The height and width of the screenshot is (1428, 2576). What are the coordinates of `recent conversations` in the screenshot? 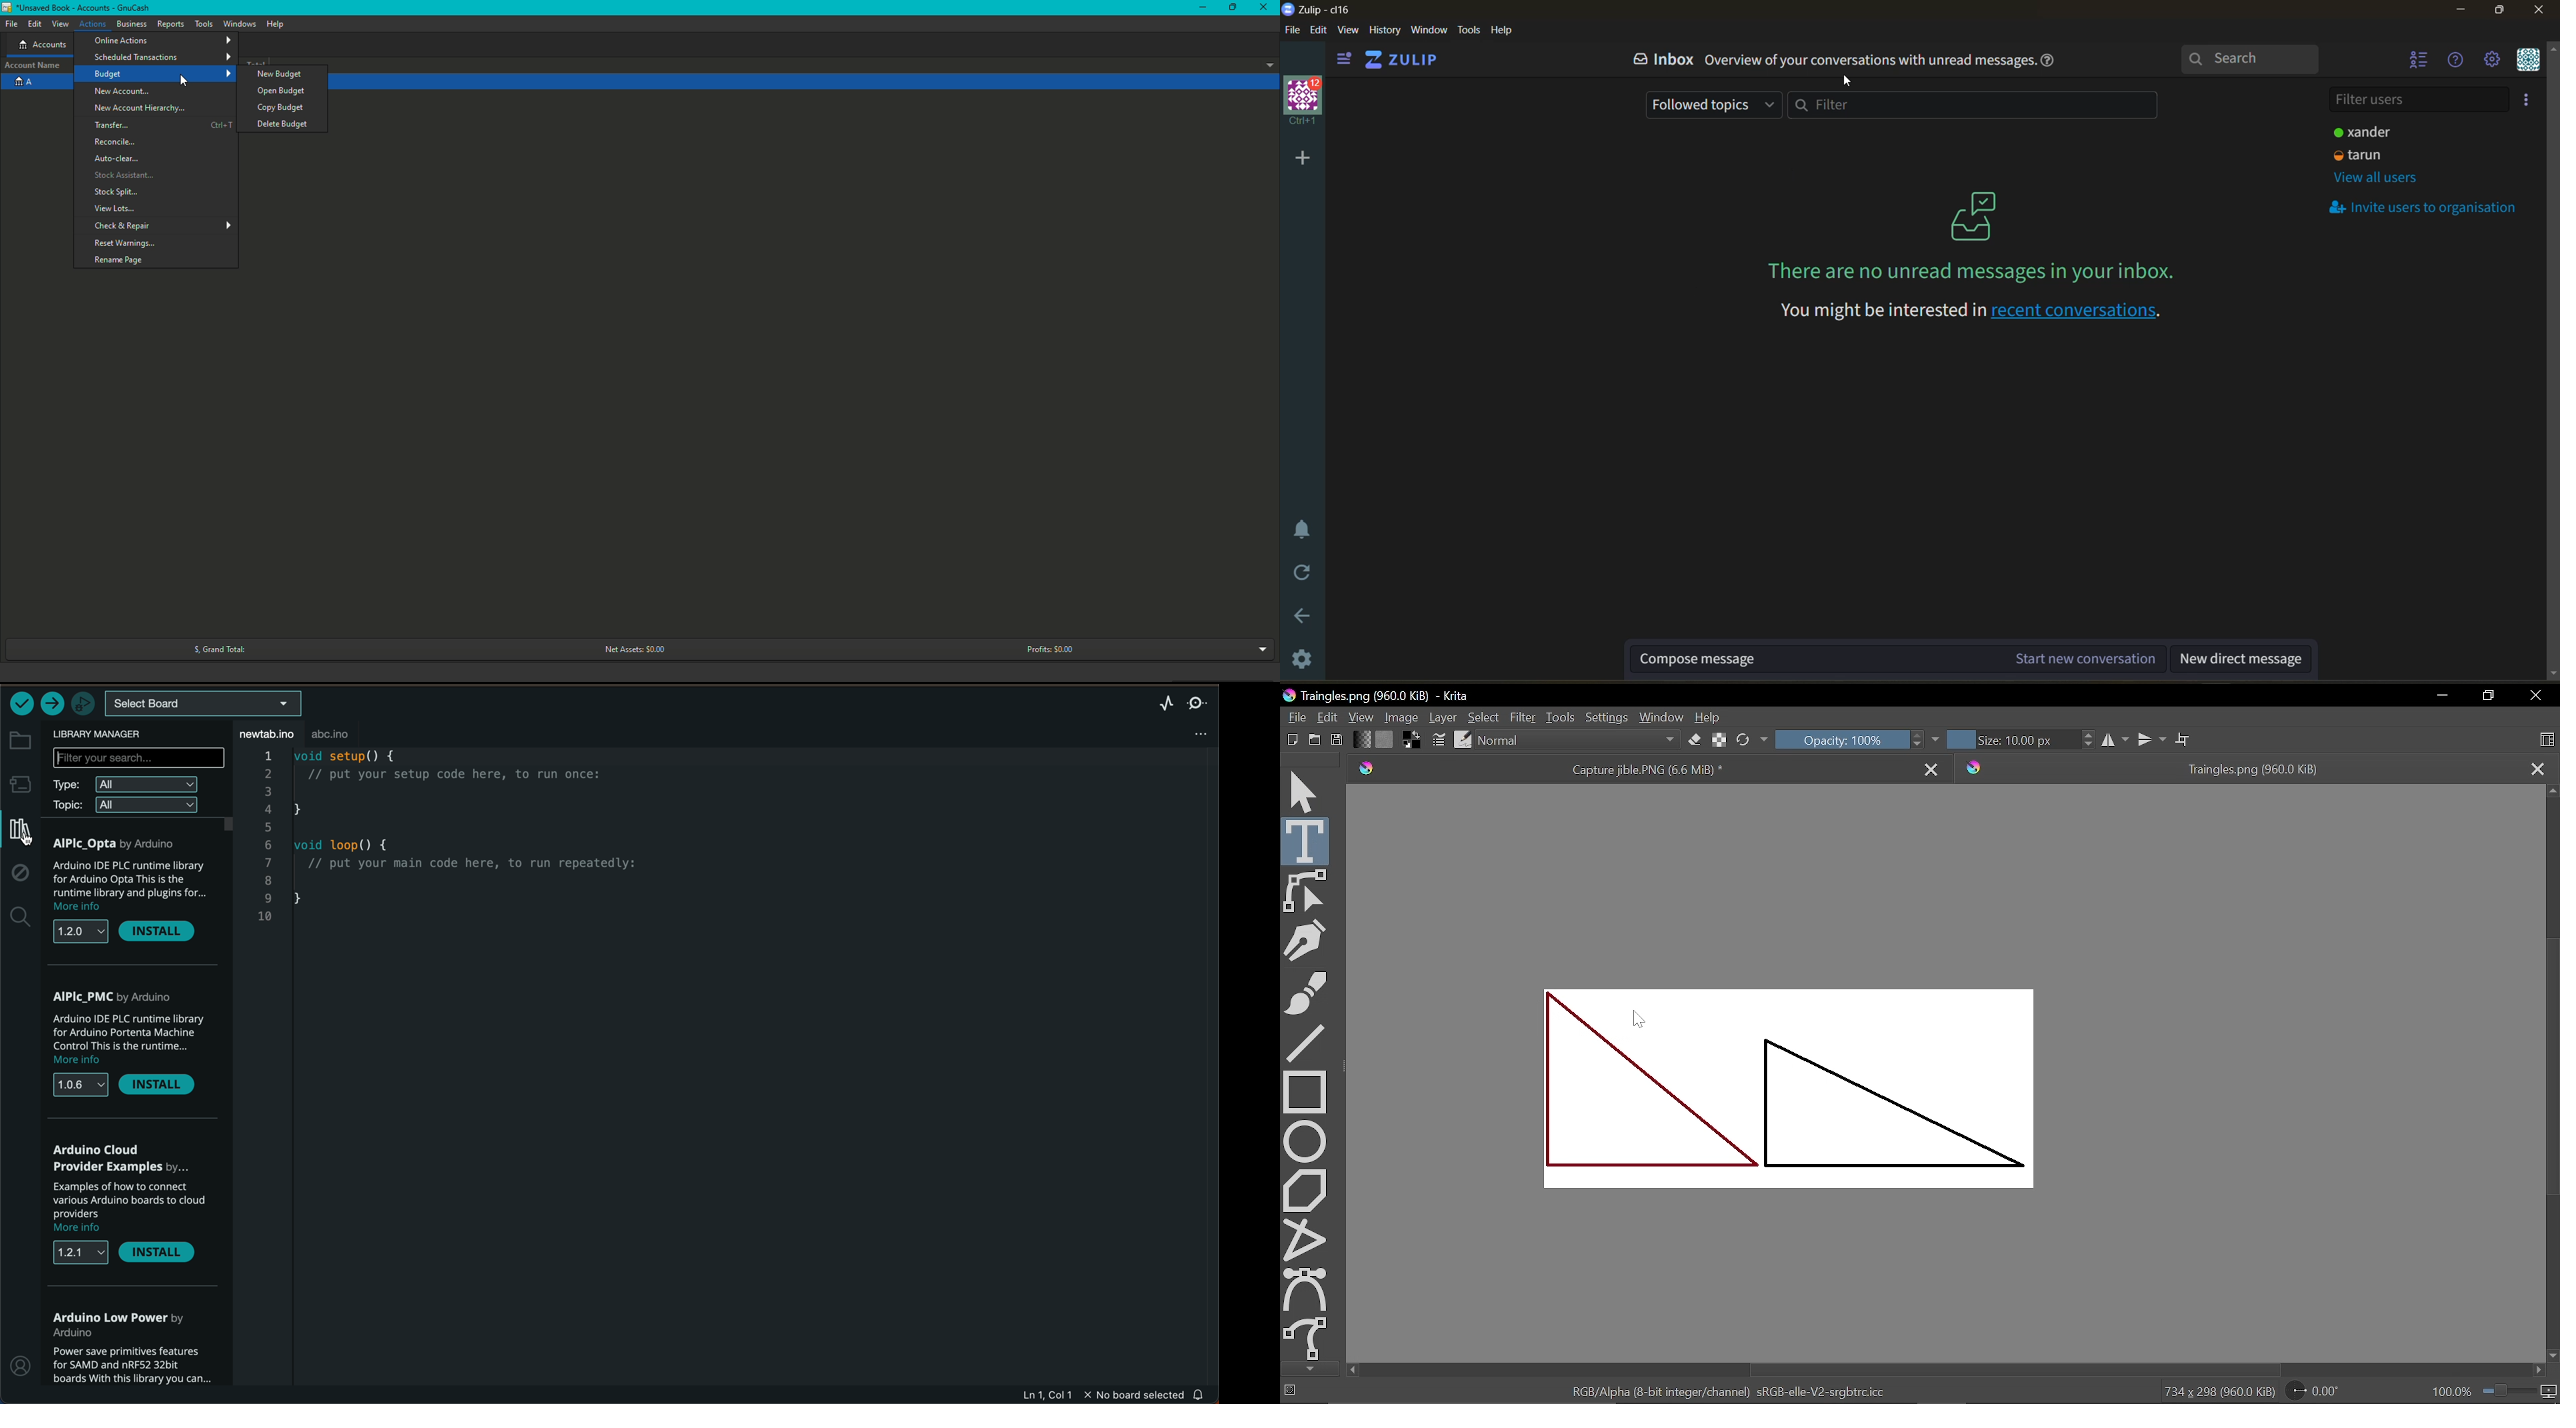 It's located at (1975, 309).